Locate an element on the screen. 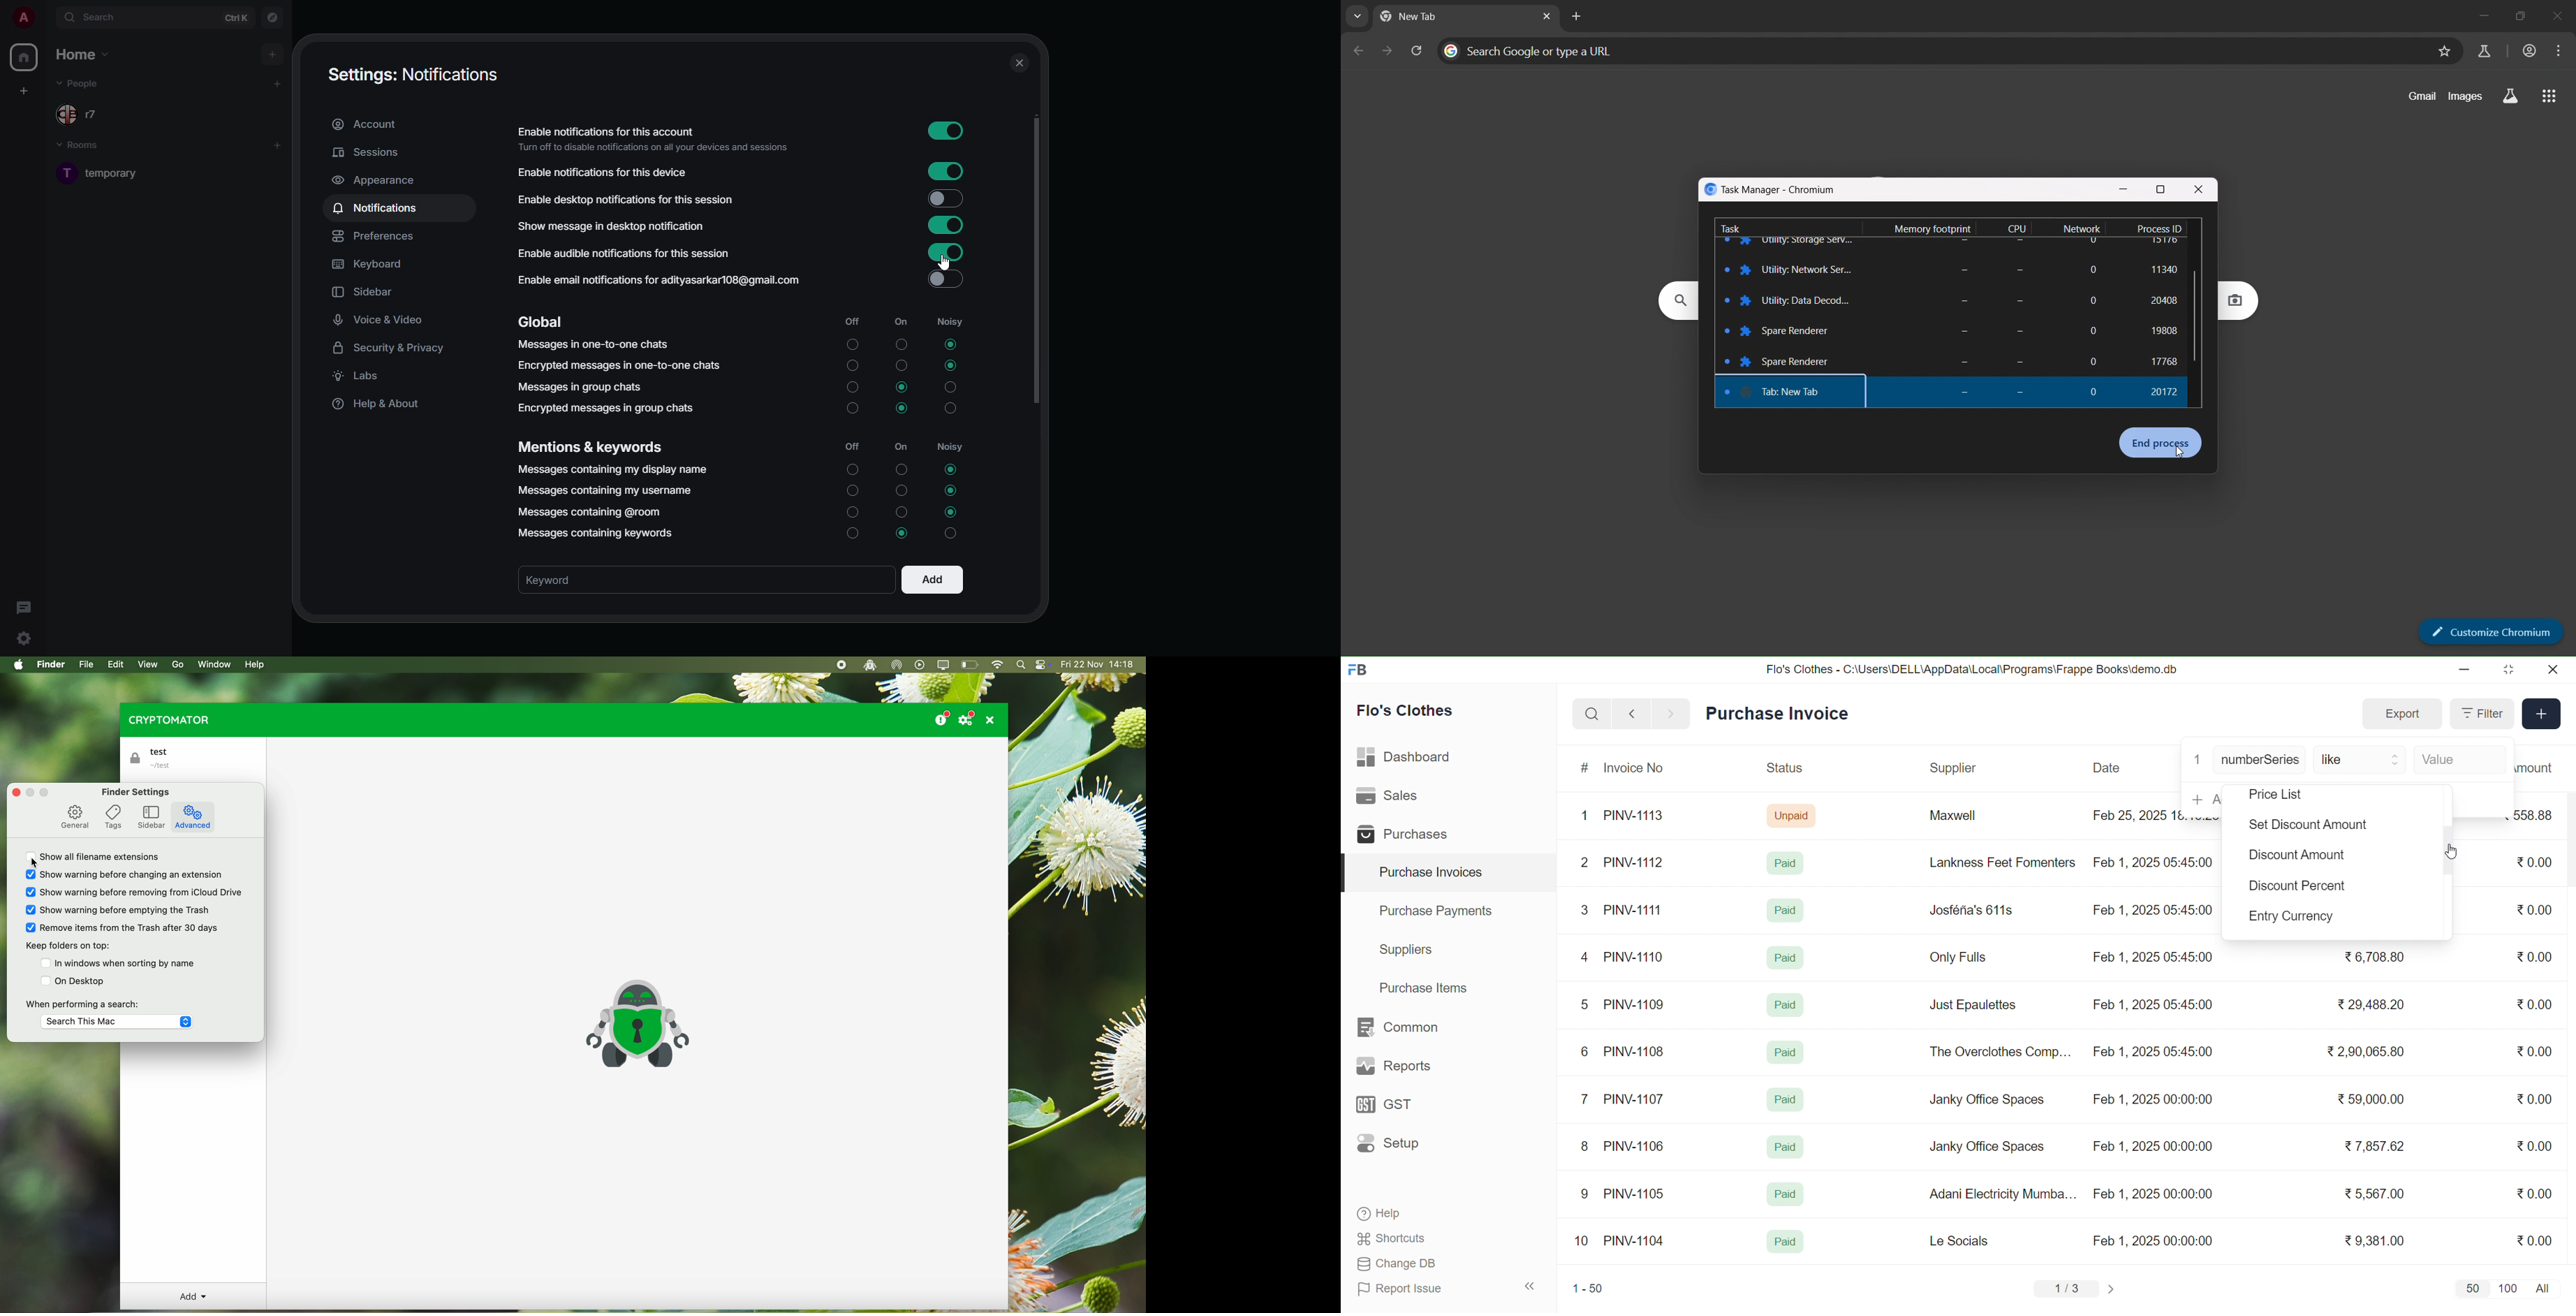 Image resolution: width=2576 pixels, height=1316 pixels. selected is located at coordinates (950, 345).